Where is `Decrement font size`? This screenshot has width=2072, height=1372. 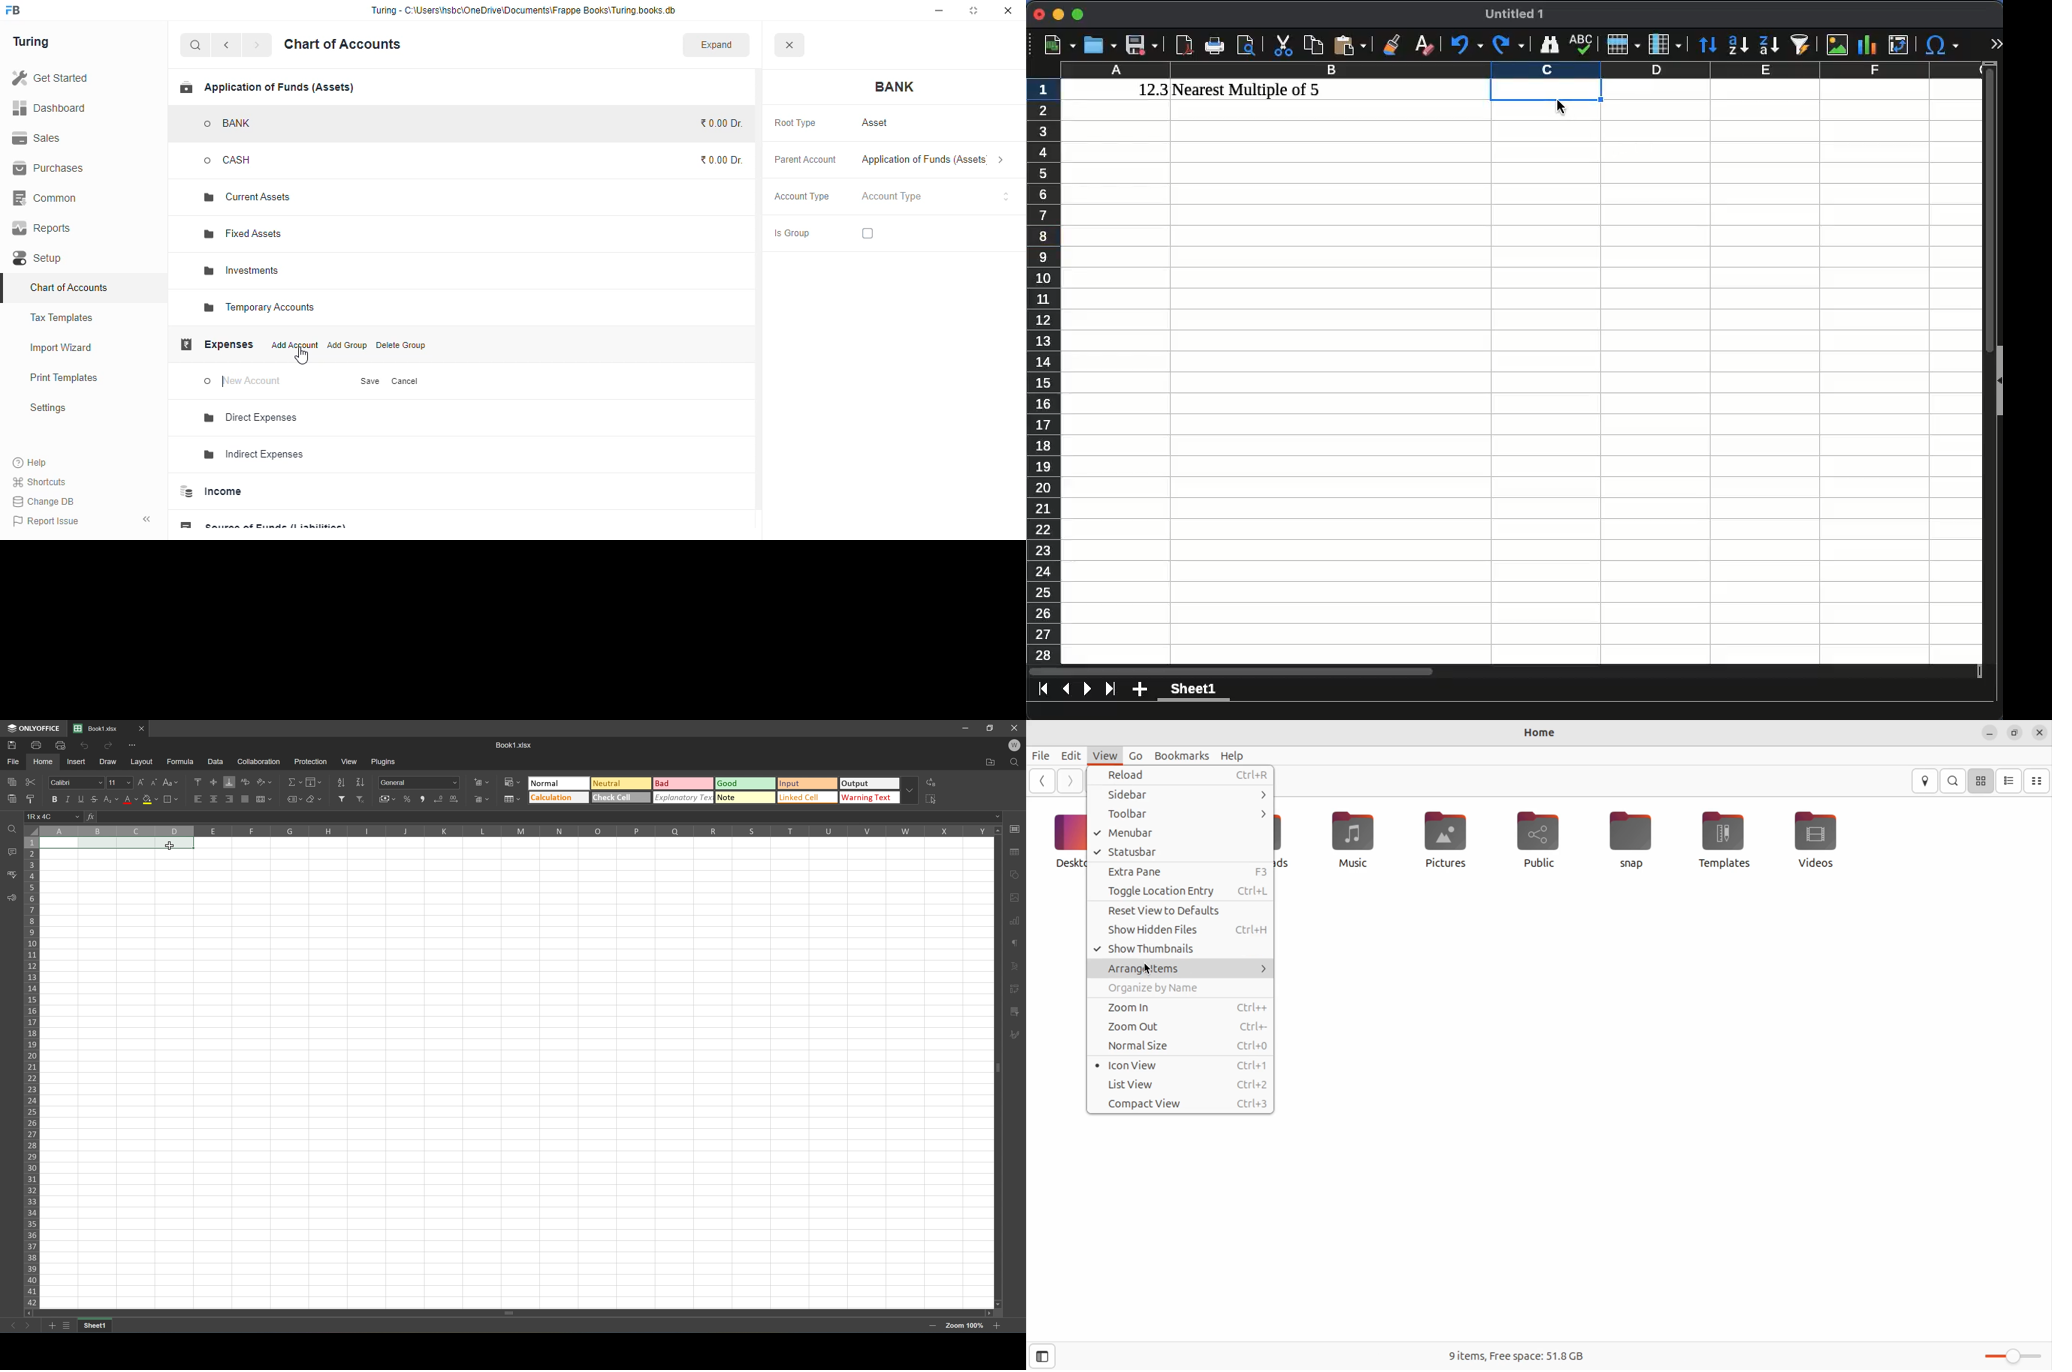 Decrement font size is located at coordinates (155, 783).